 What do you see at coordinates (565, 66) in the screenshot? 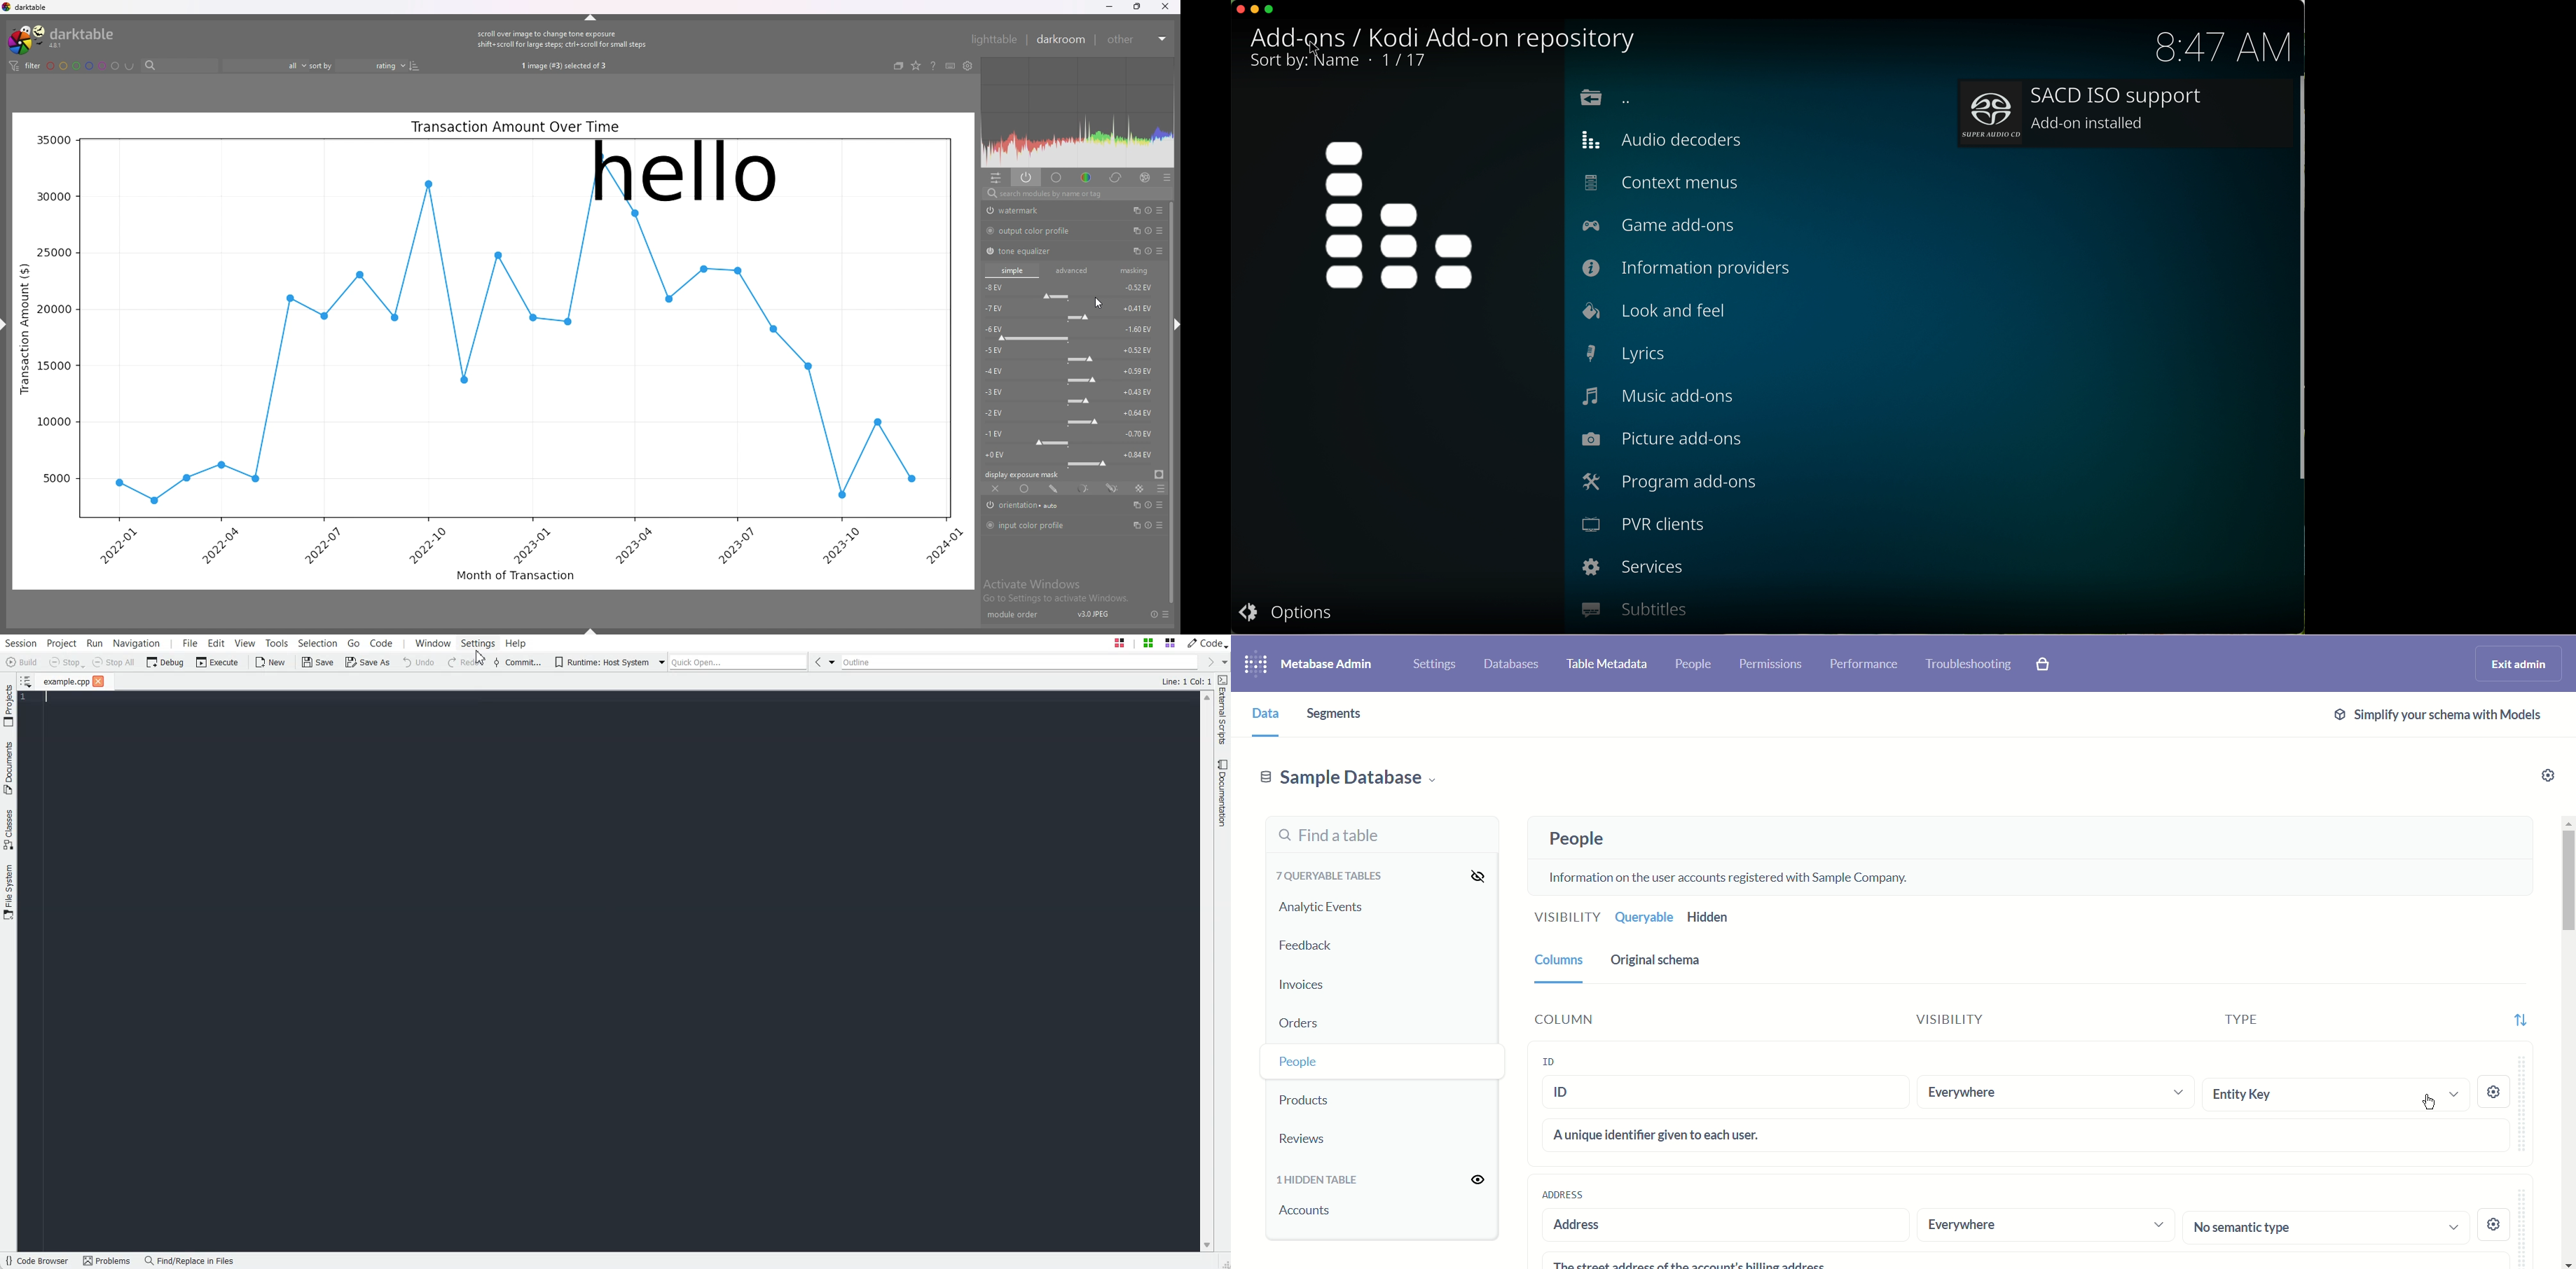
I see `1 image (#3) selected of 3` at bounding box center [565, 66].